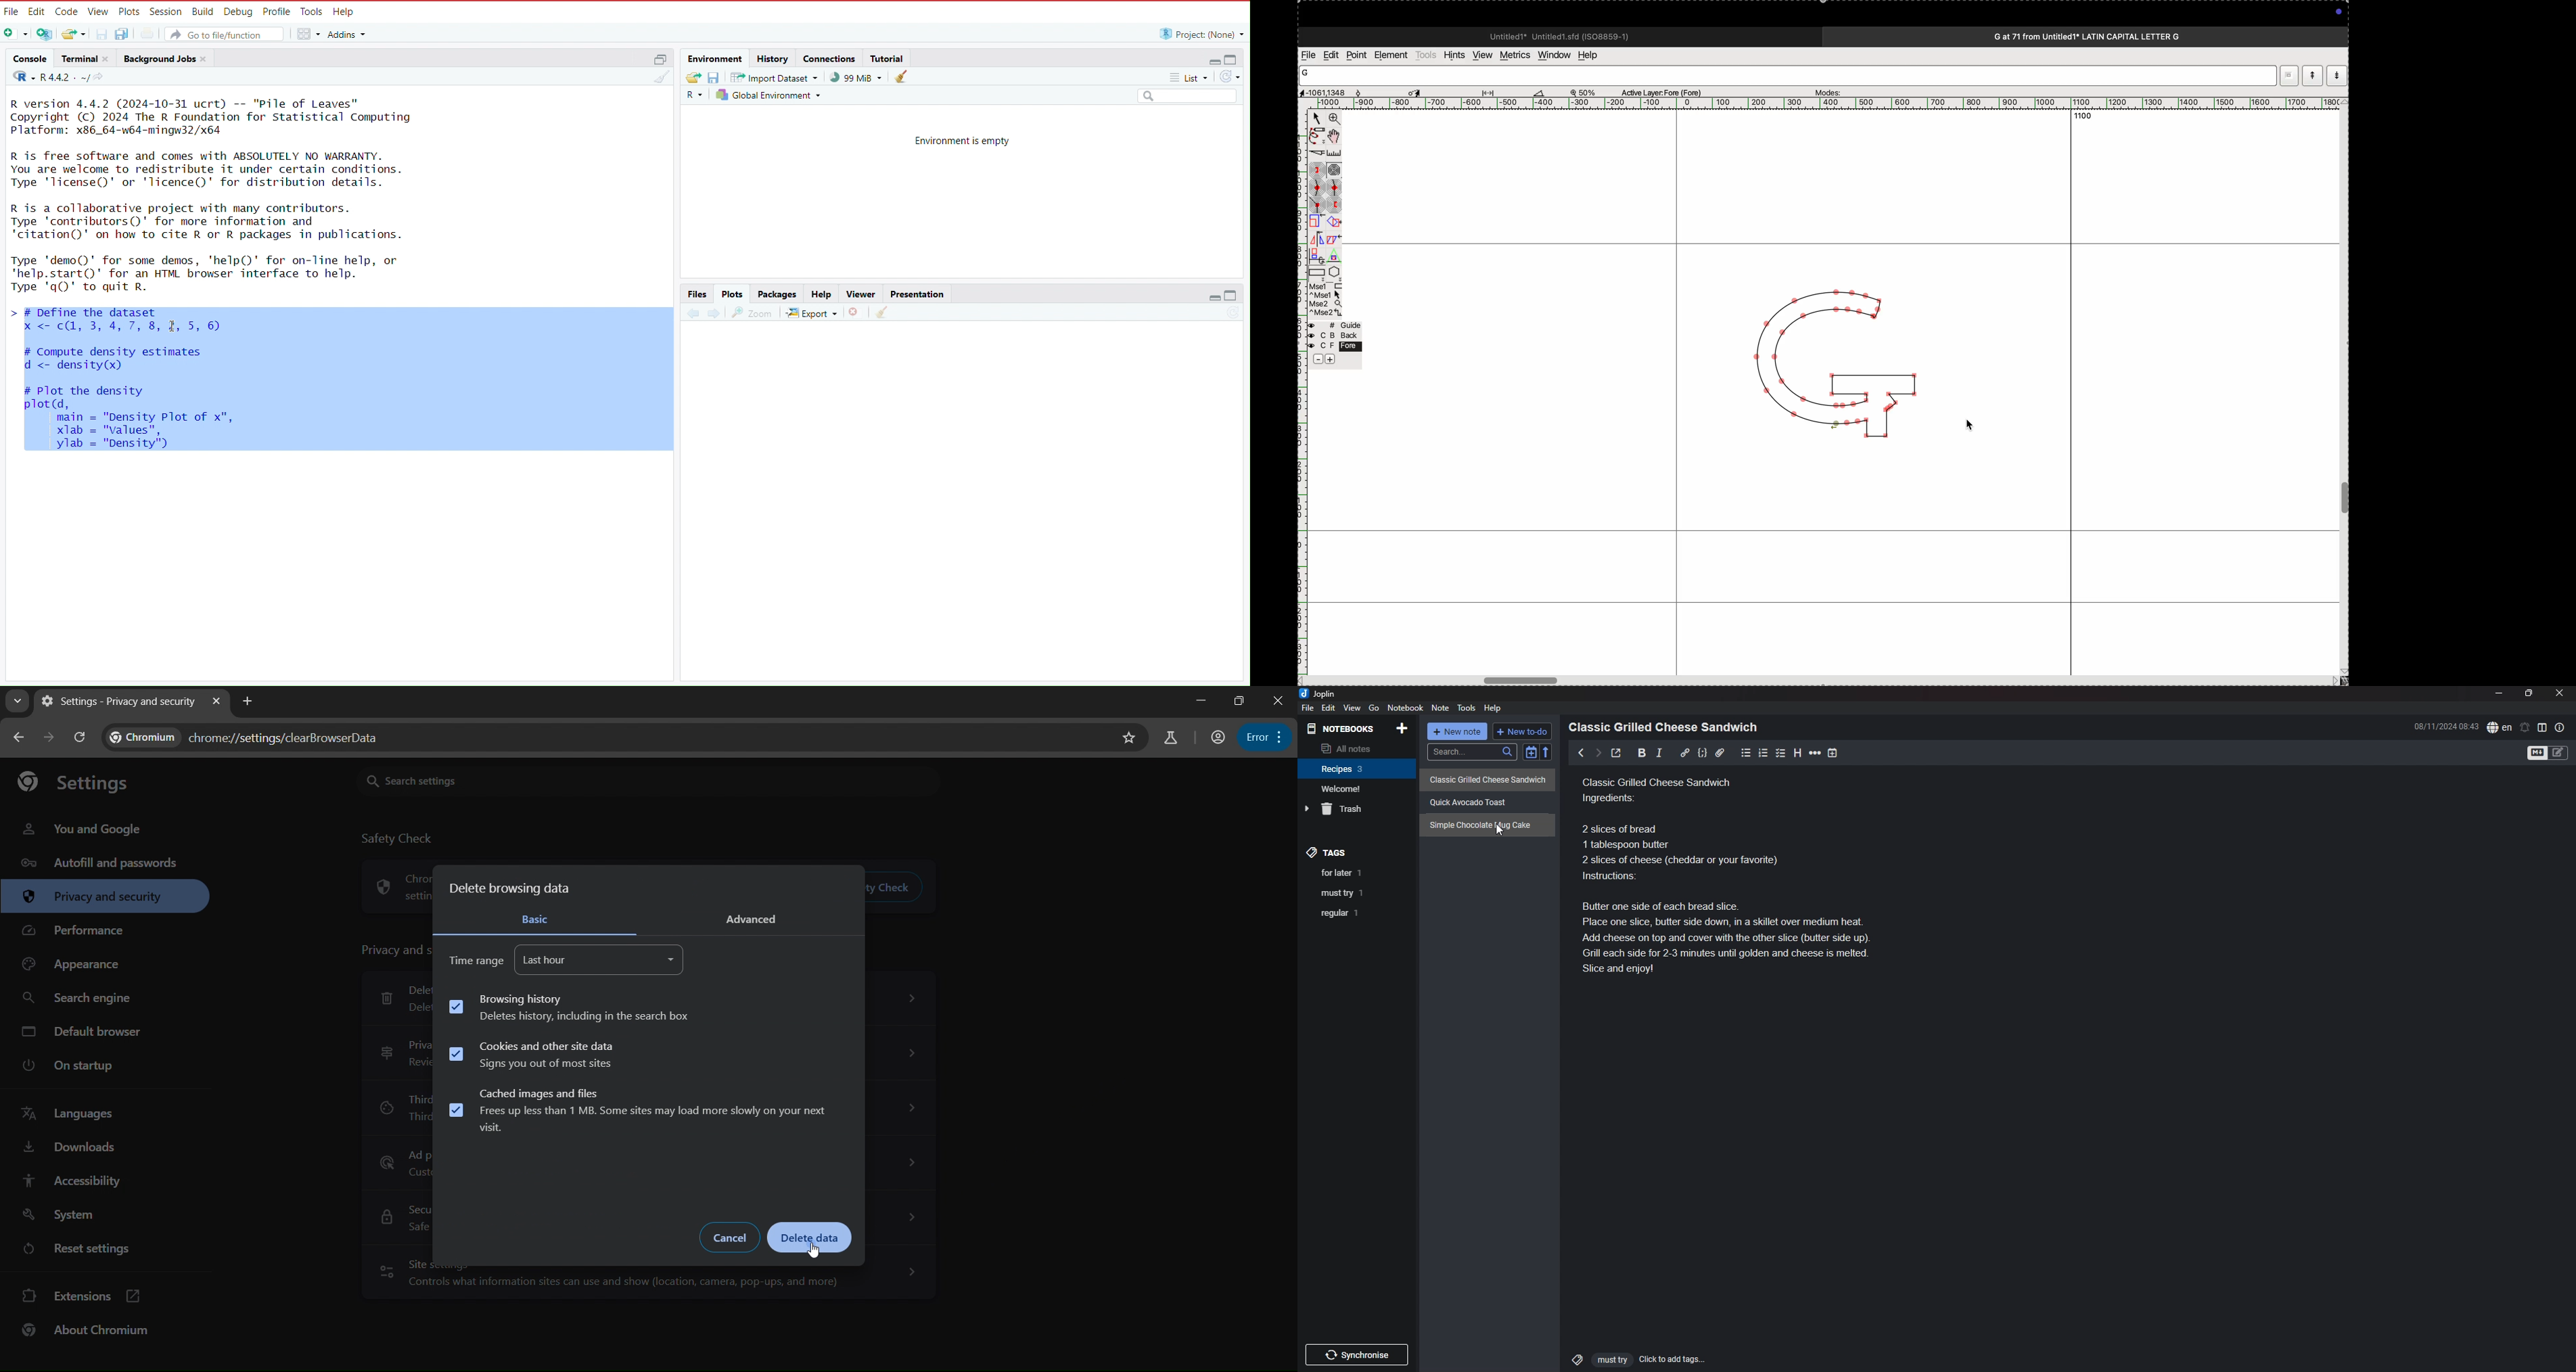 The image size is (2576, 1372). Describe the element at coordinates (349, 34) in the screenshot. I see `addins` at that location.